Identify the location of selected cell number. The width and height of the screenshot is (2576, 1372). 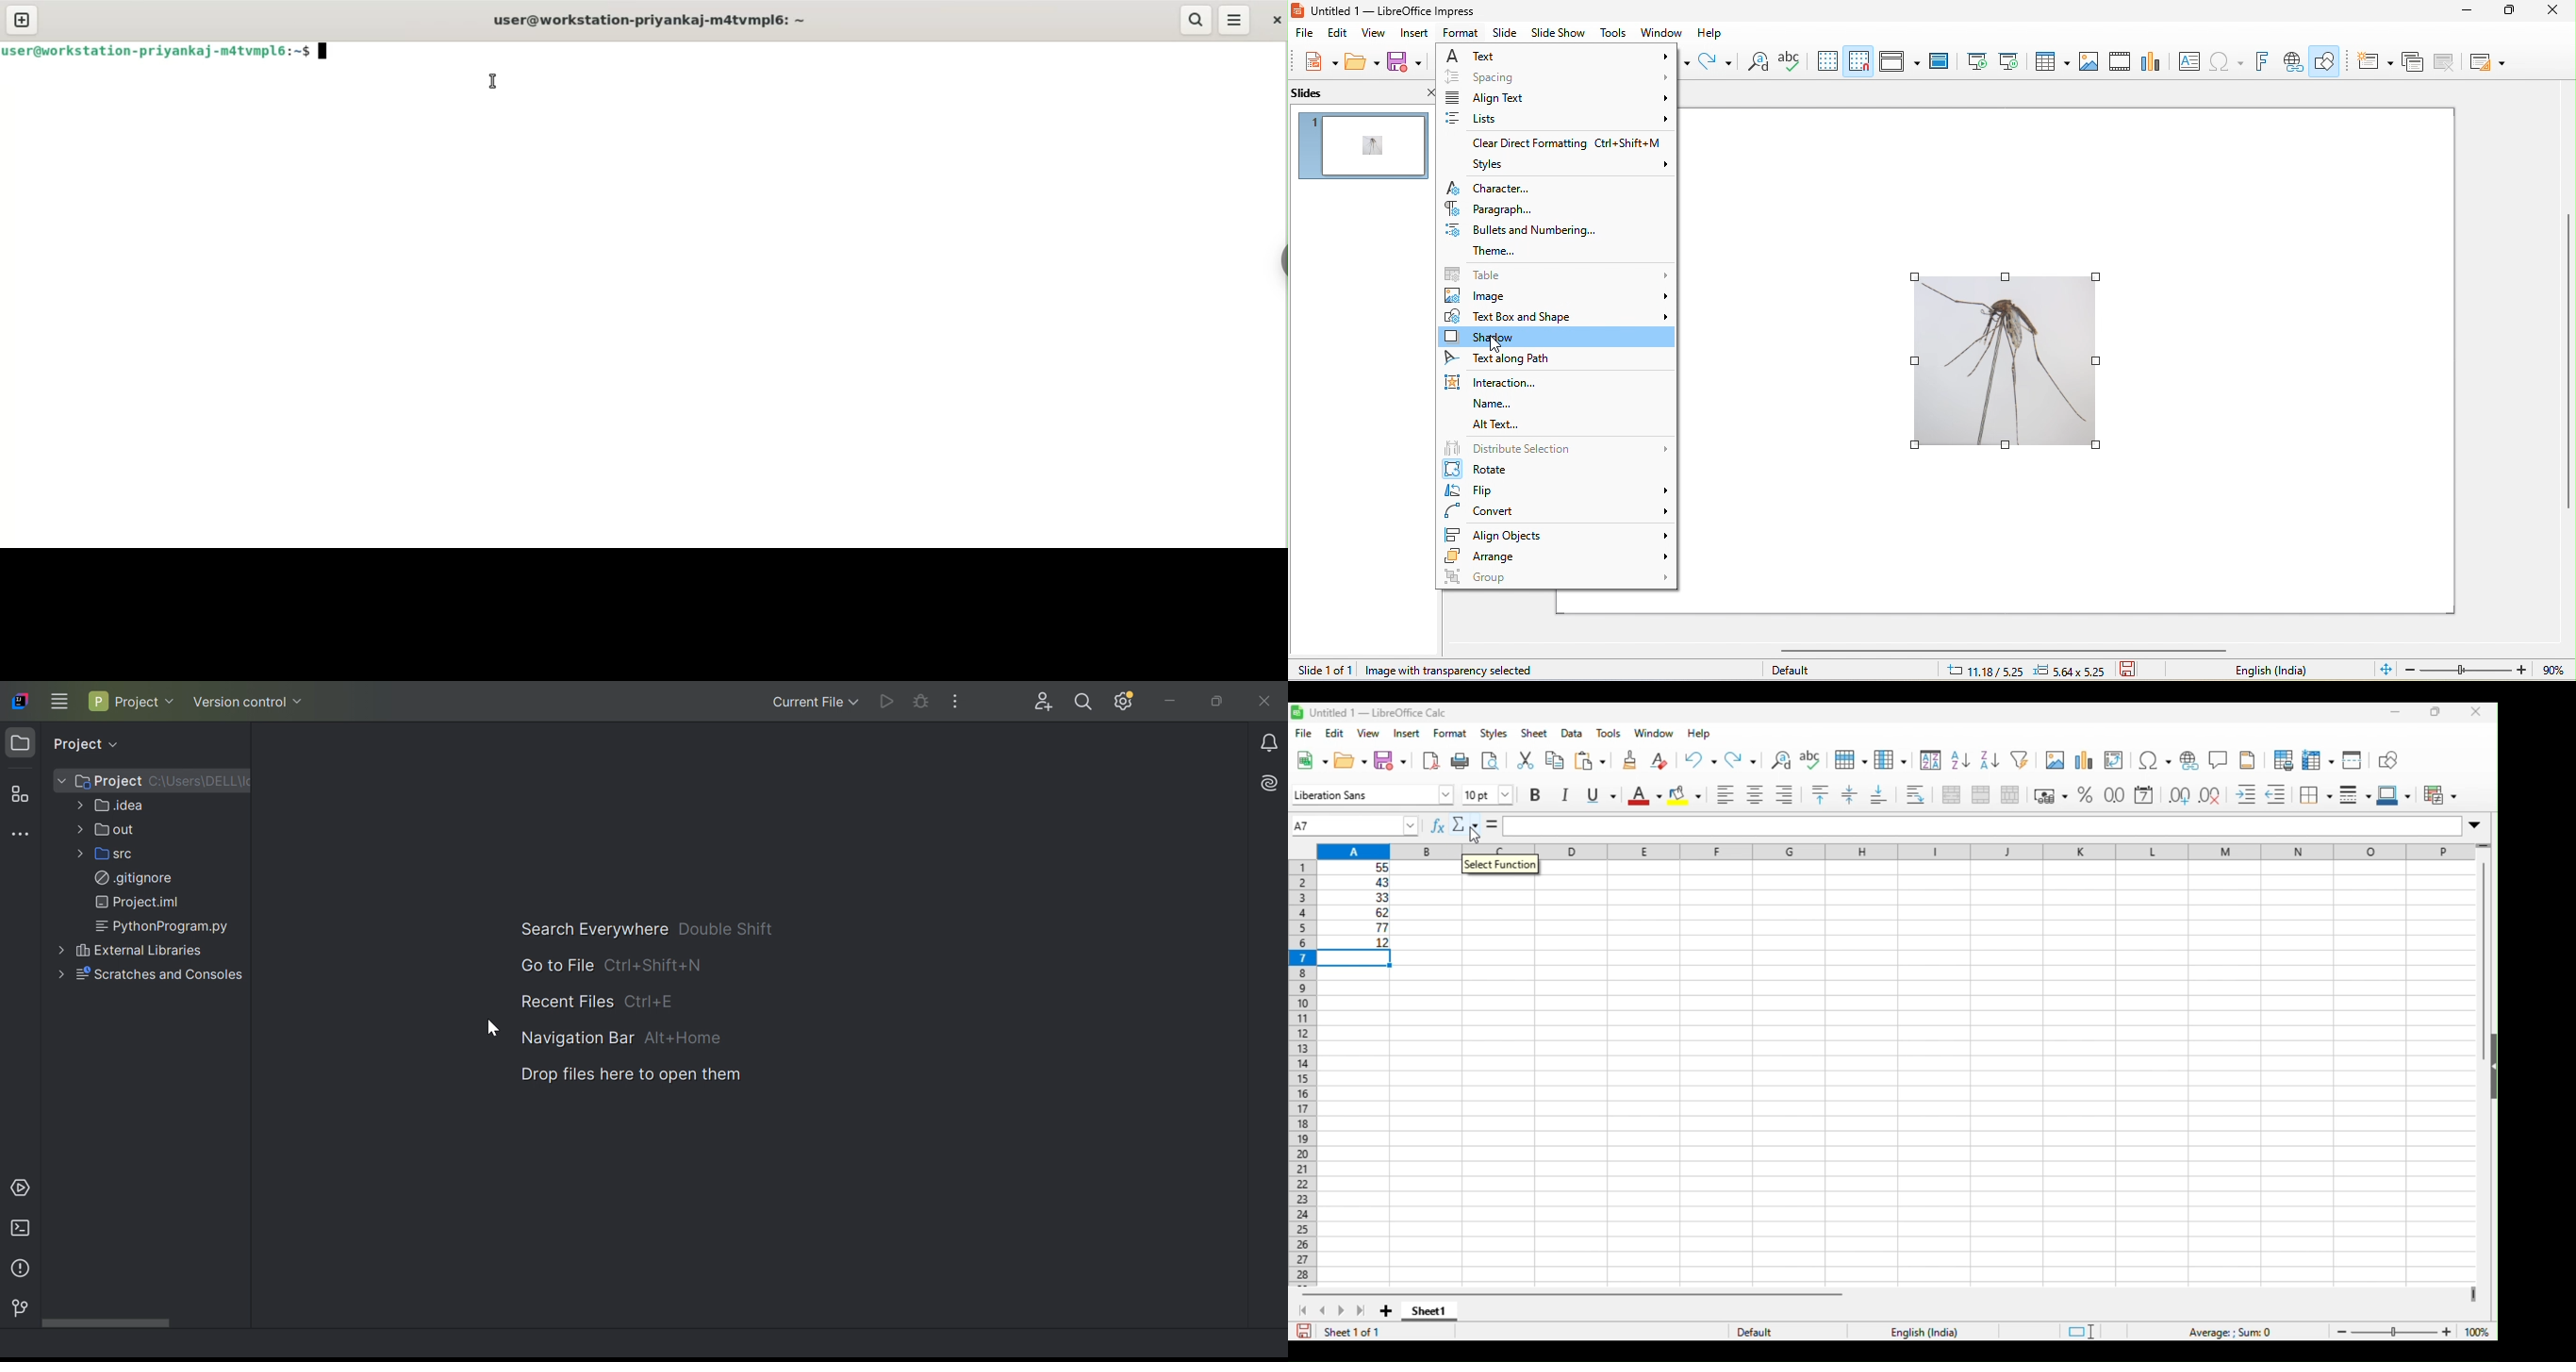
(1344, 825).